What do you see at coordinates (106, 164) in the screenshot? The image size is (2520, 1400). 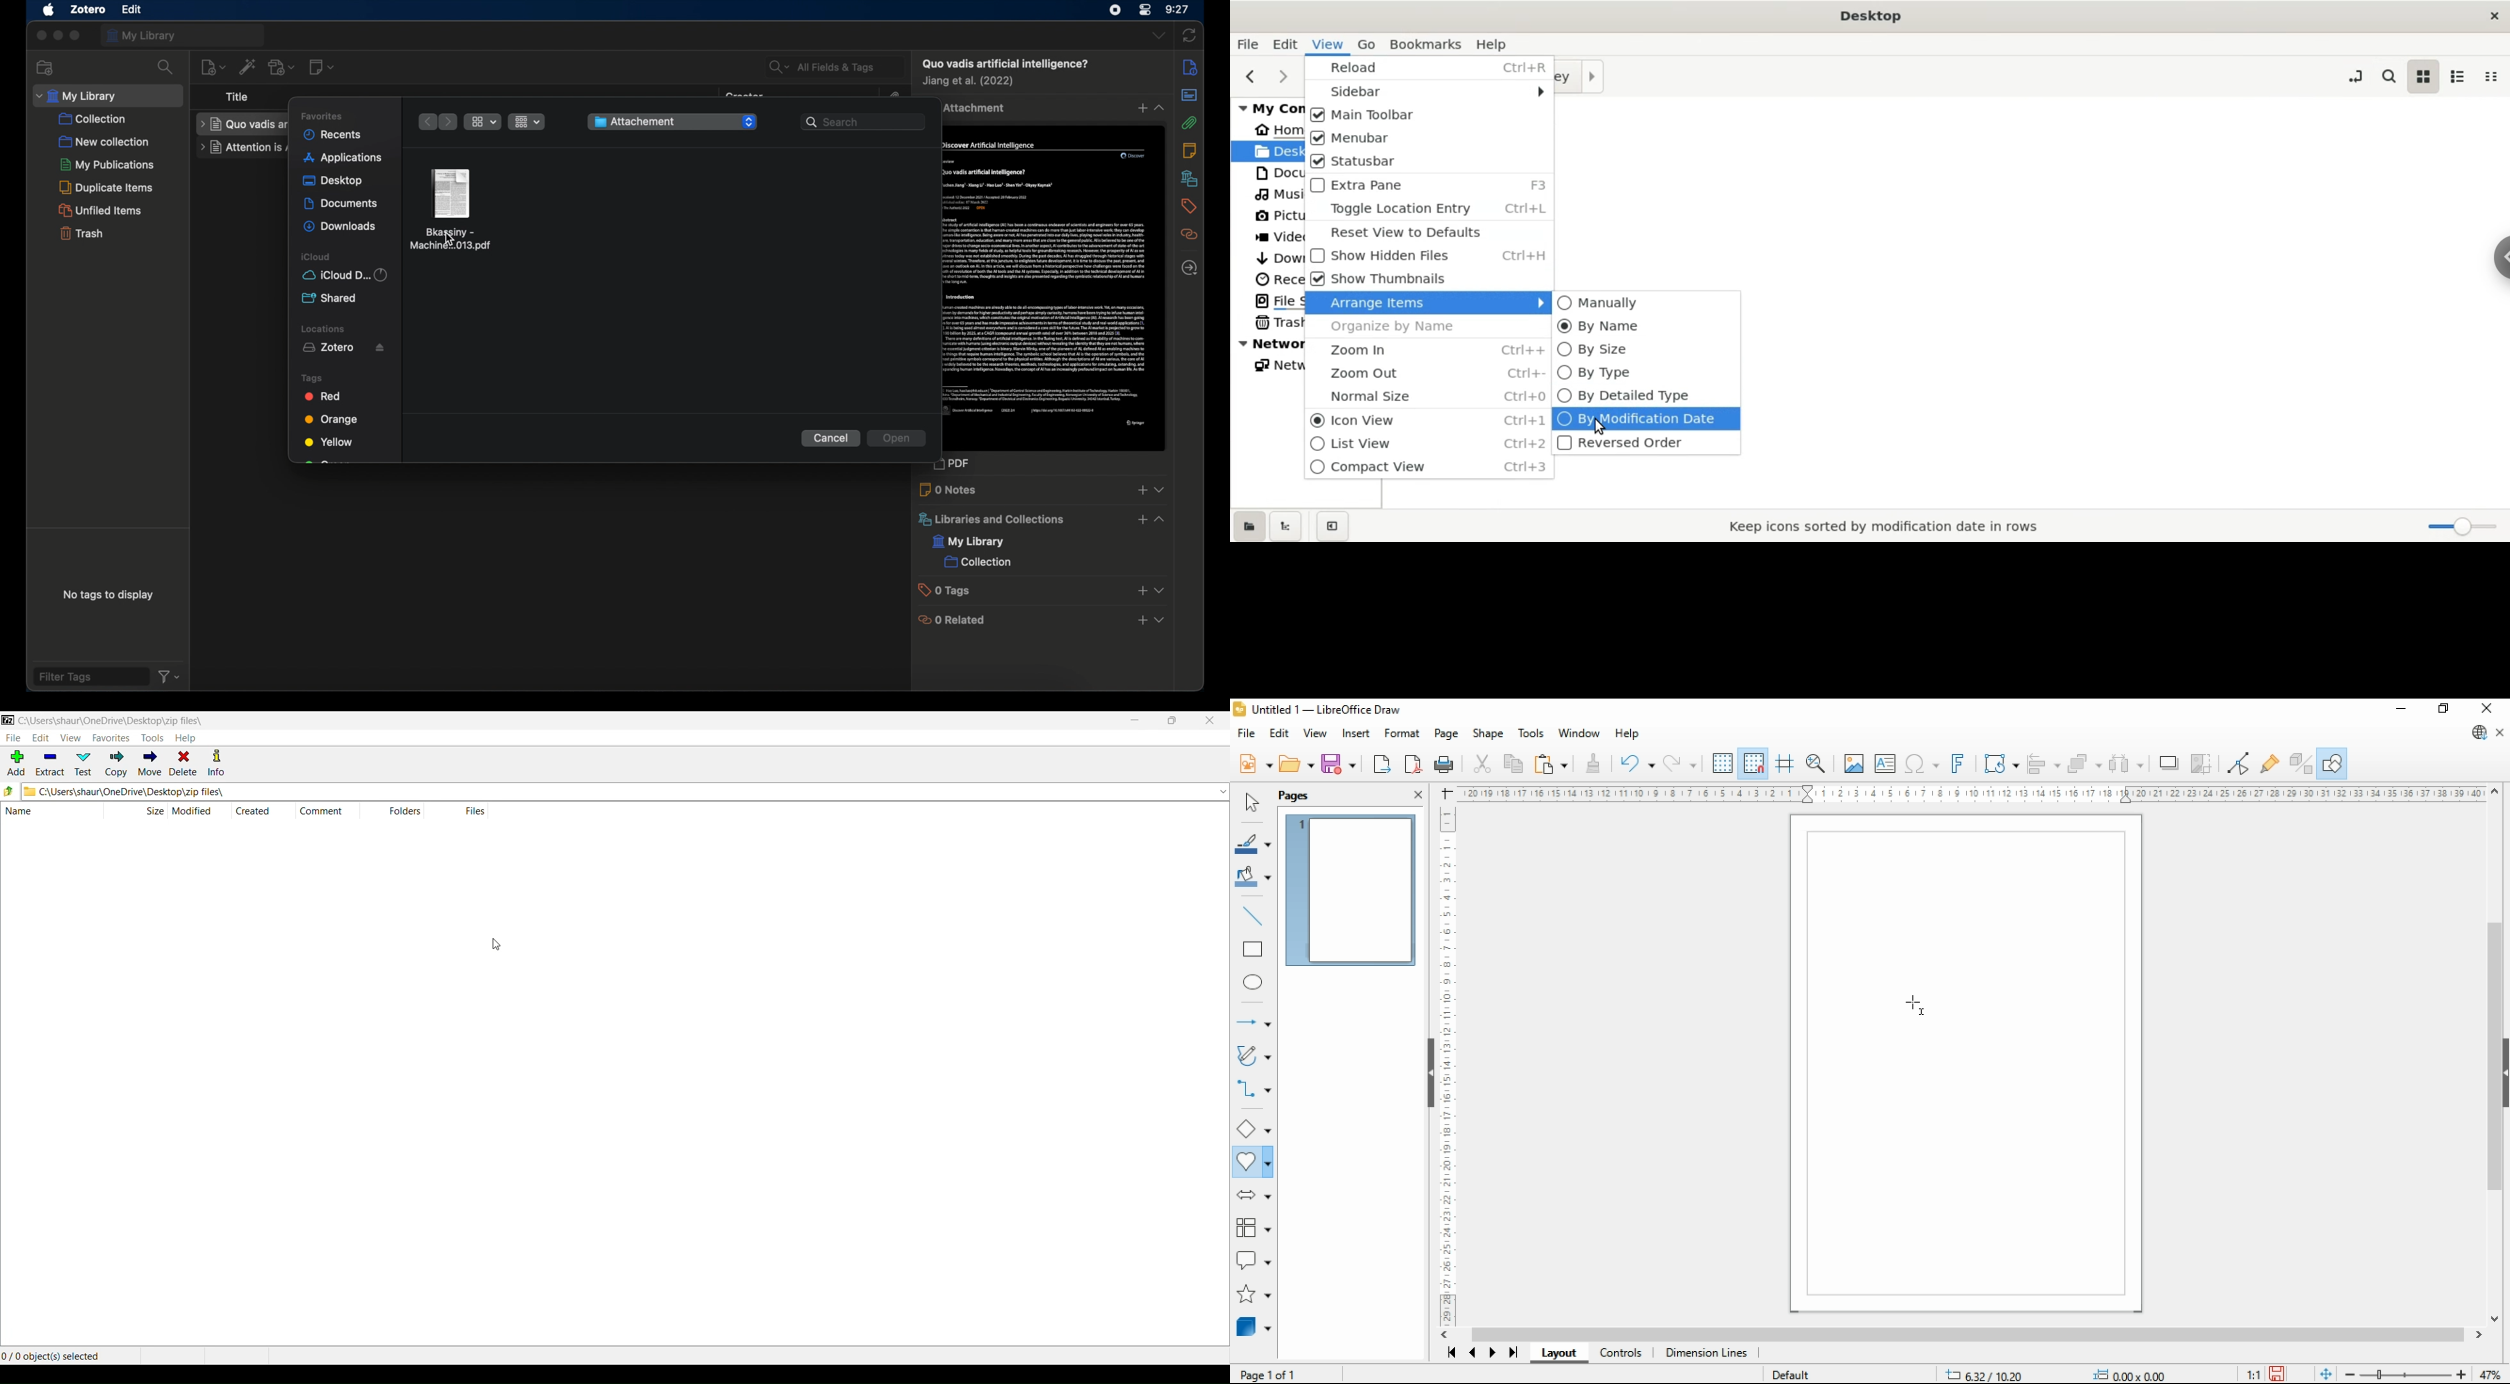 I see `my publications` at bounding box center [106, 164].